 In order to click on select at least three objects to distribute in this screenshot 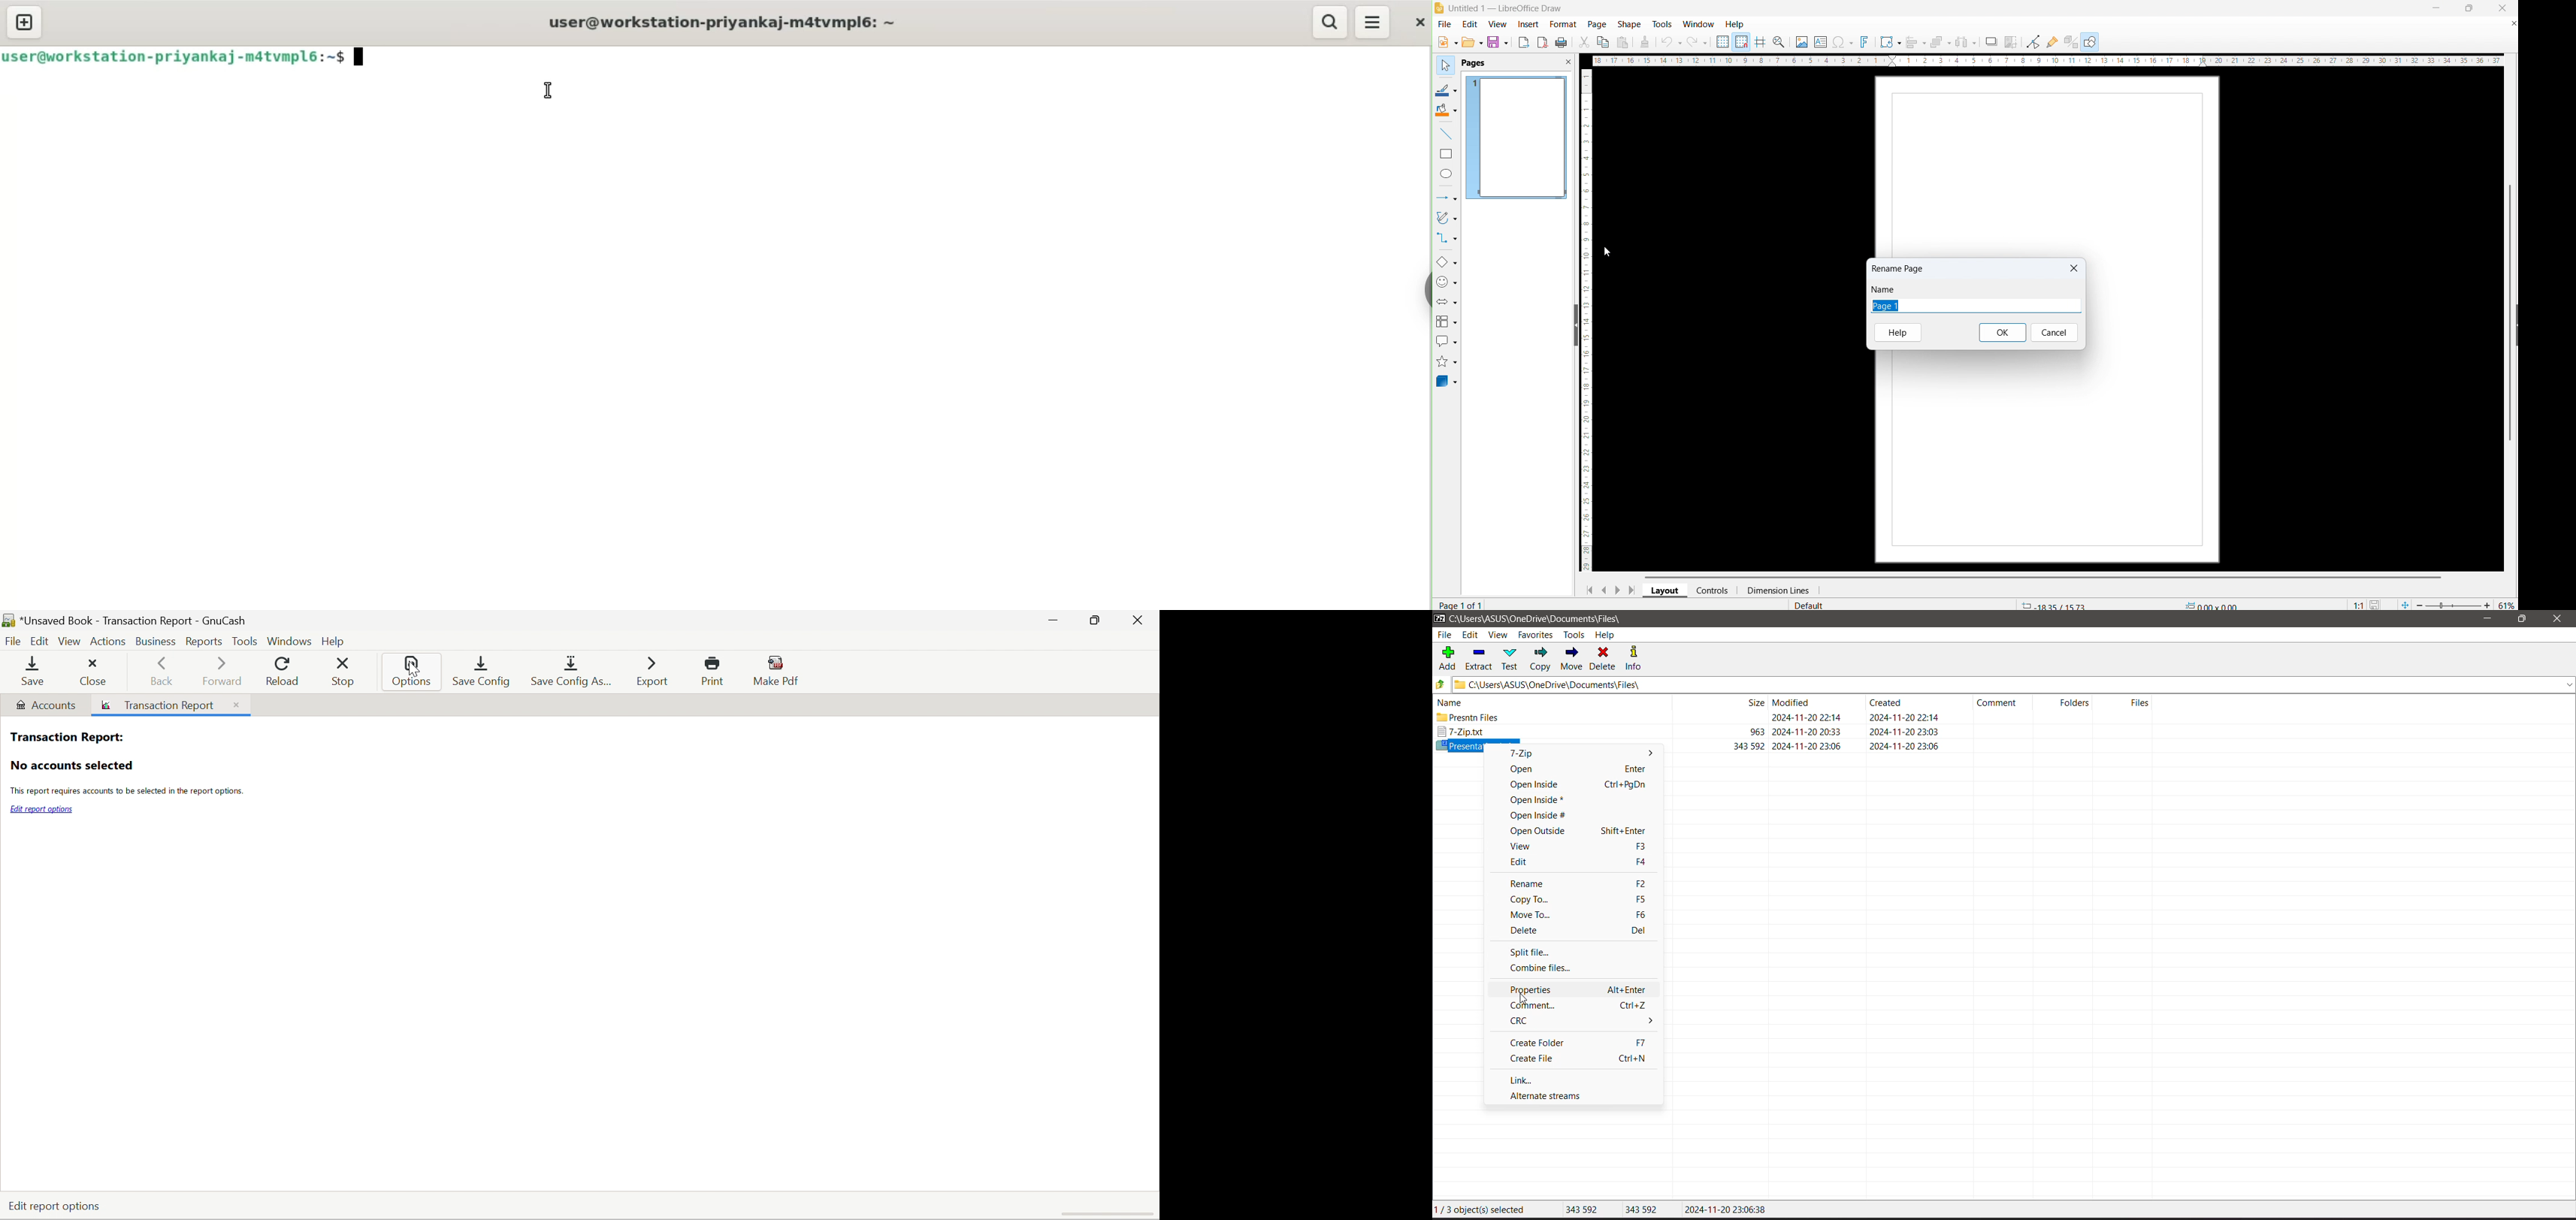, I will do `click(1966, 43)`.